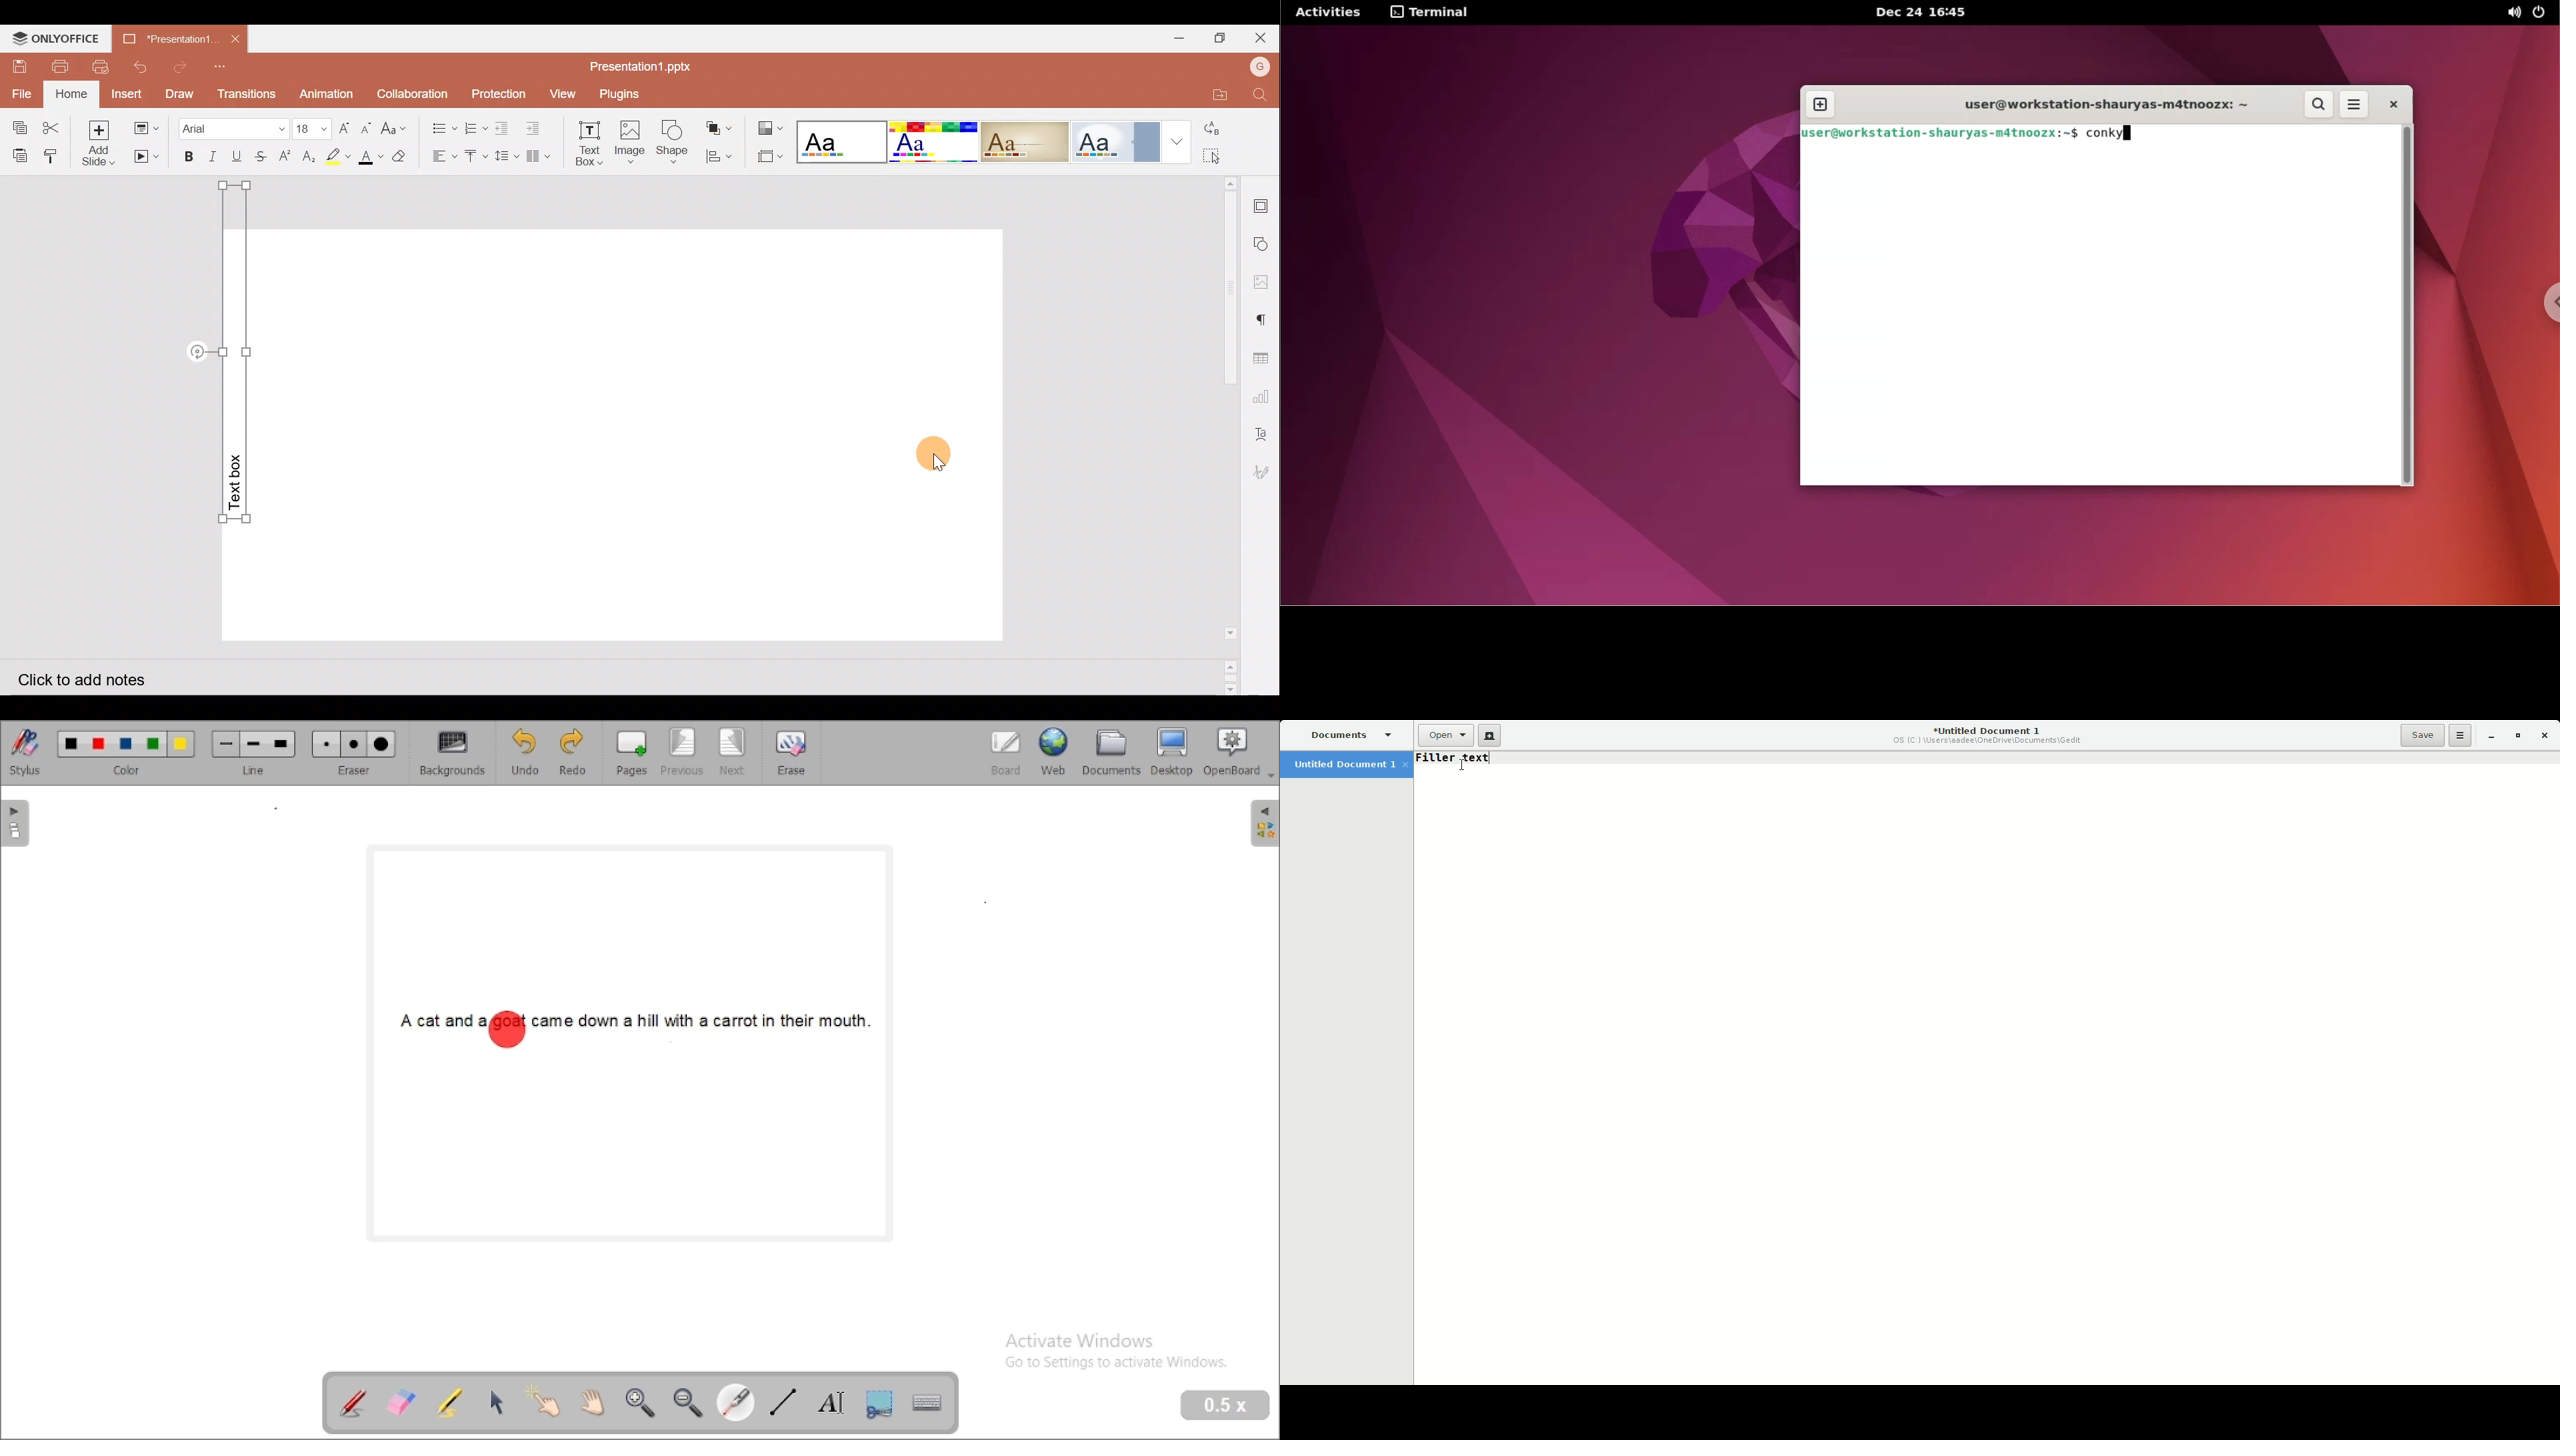 Image resolution: width=2576 pixels, height=1456 pixels. Describe the element at coordinates (765, 158) in the screenshot. I see `Select slide size` at that location.